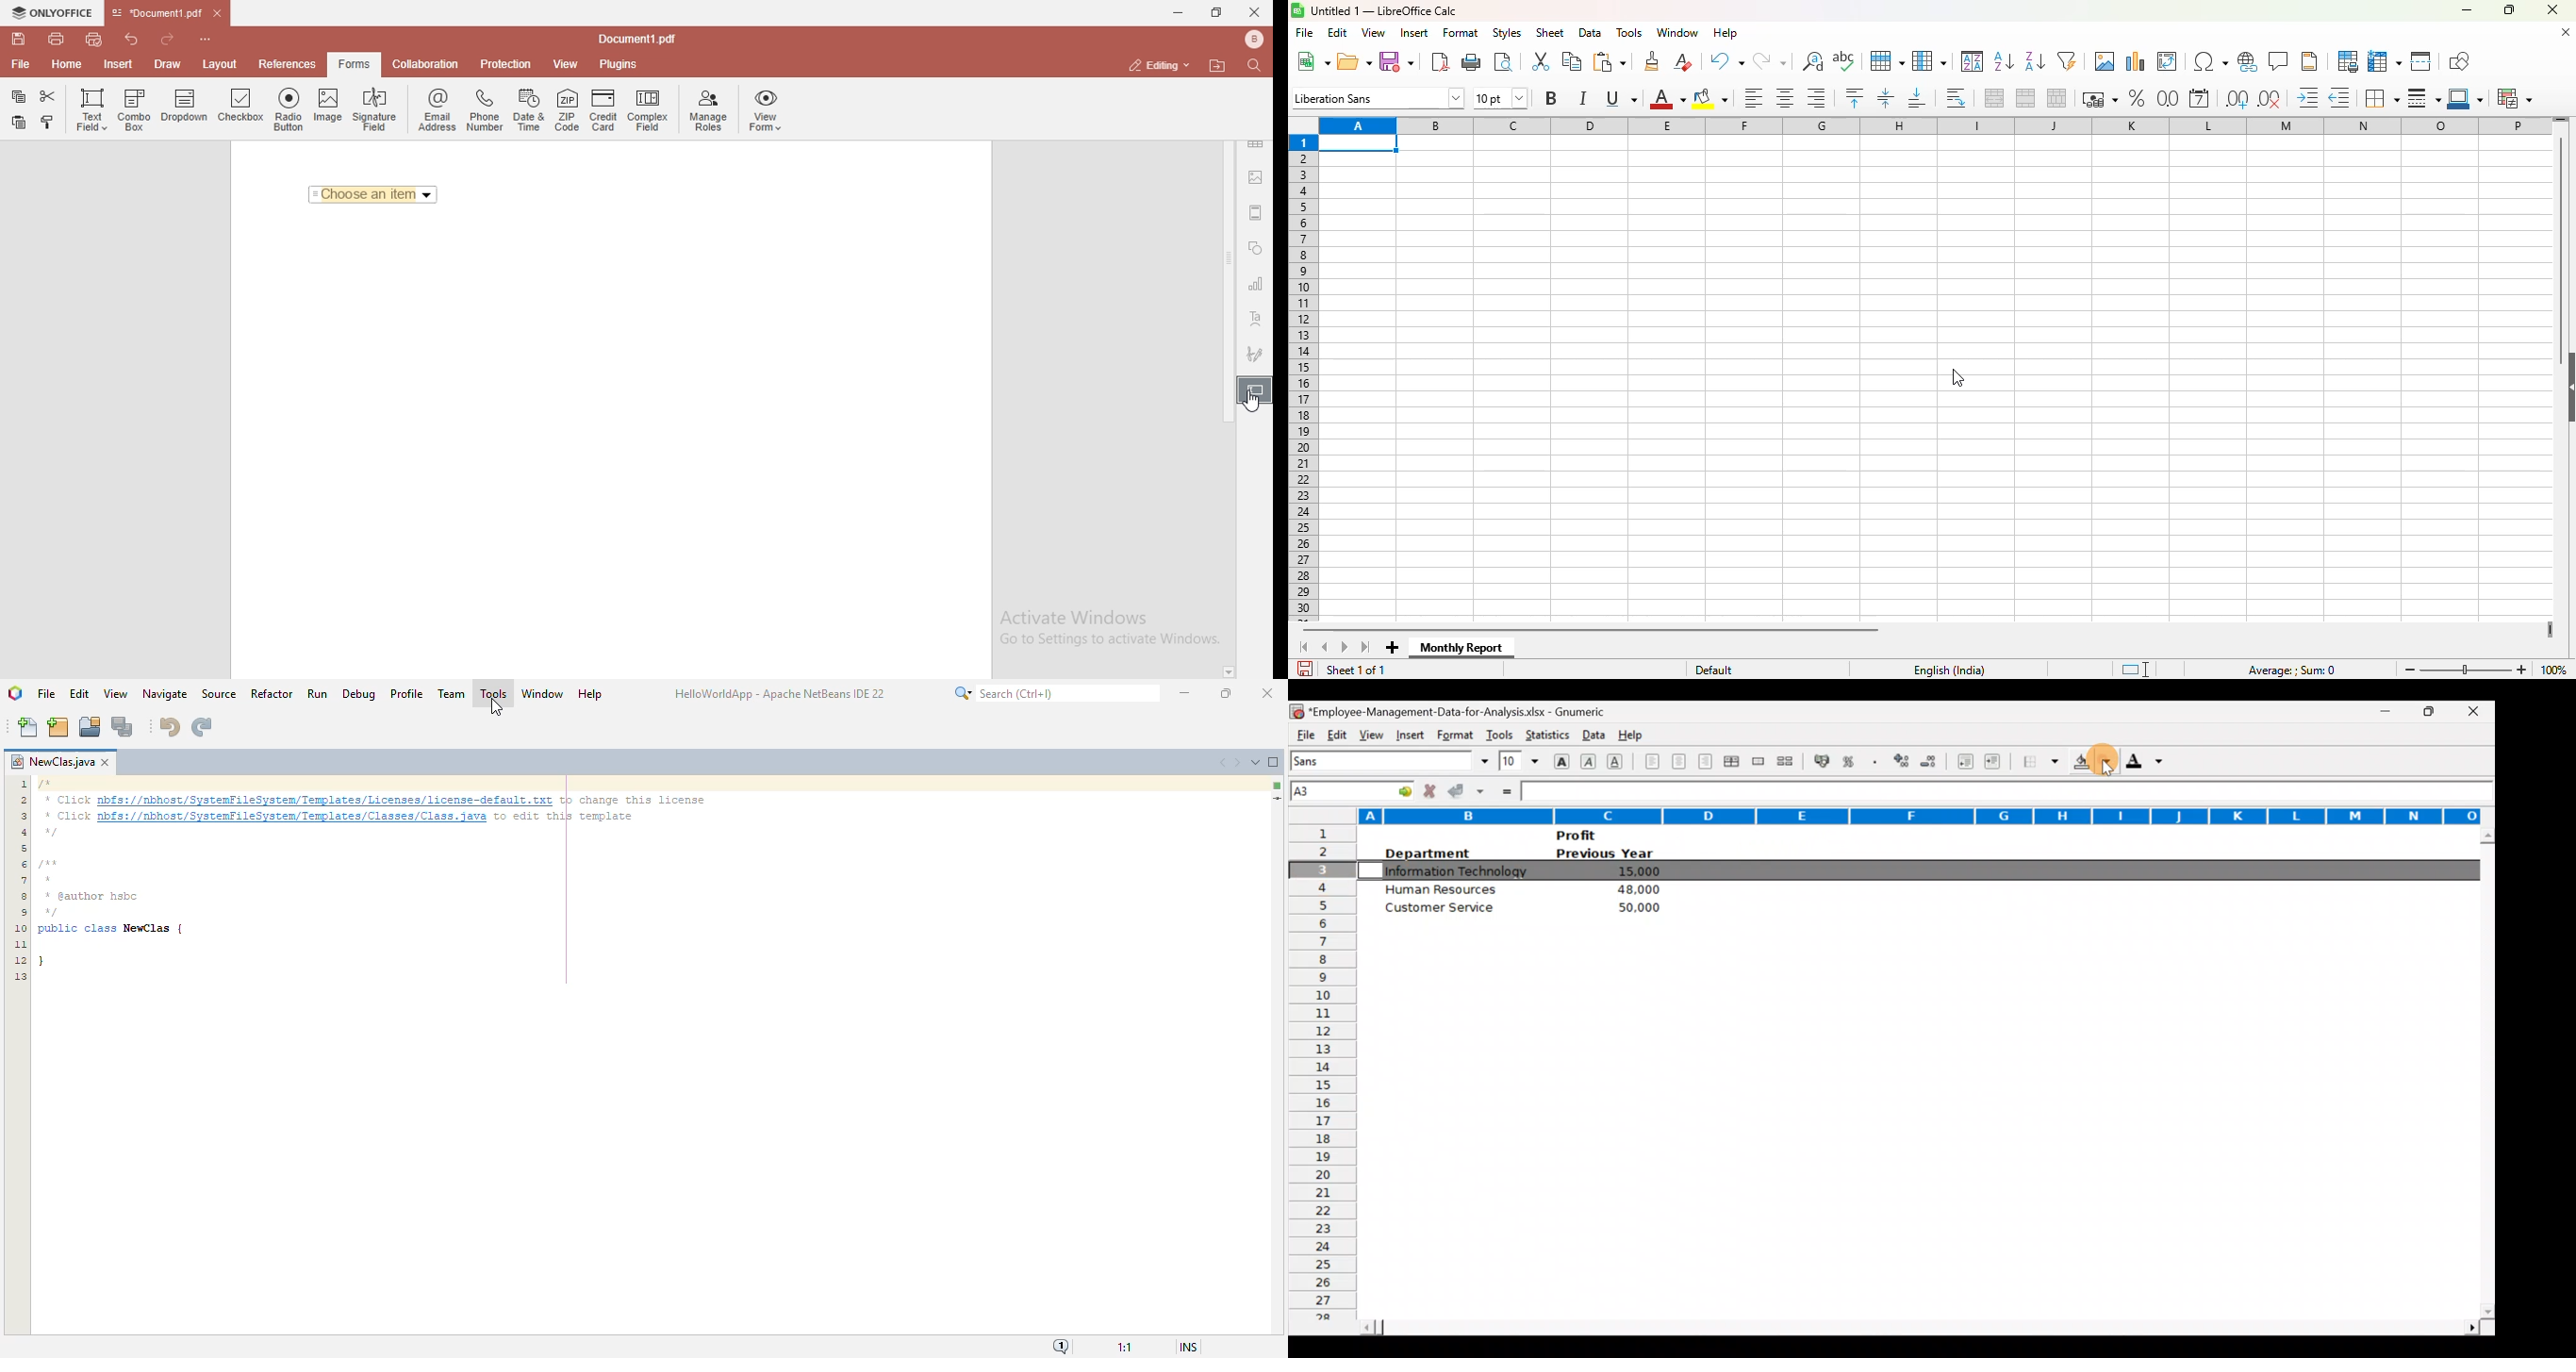 Image resolution: width=2576 pixels, height=1372 pixels. Describe the element at coordinates (95, 38) in the screenshot. I see `quick print` at that location.